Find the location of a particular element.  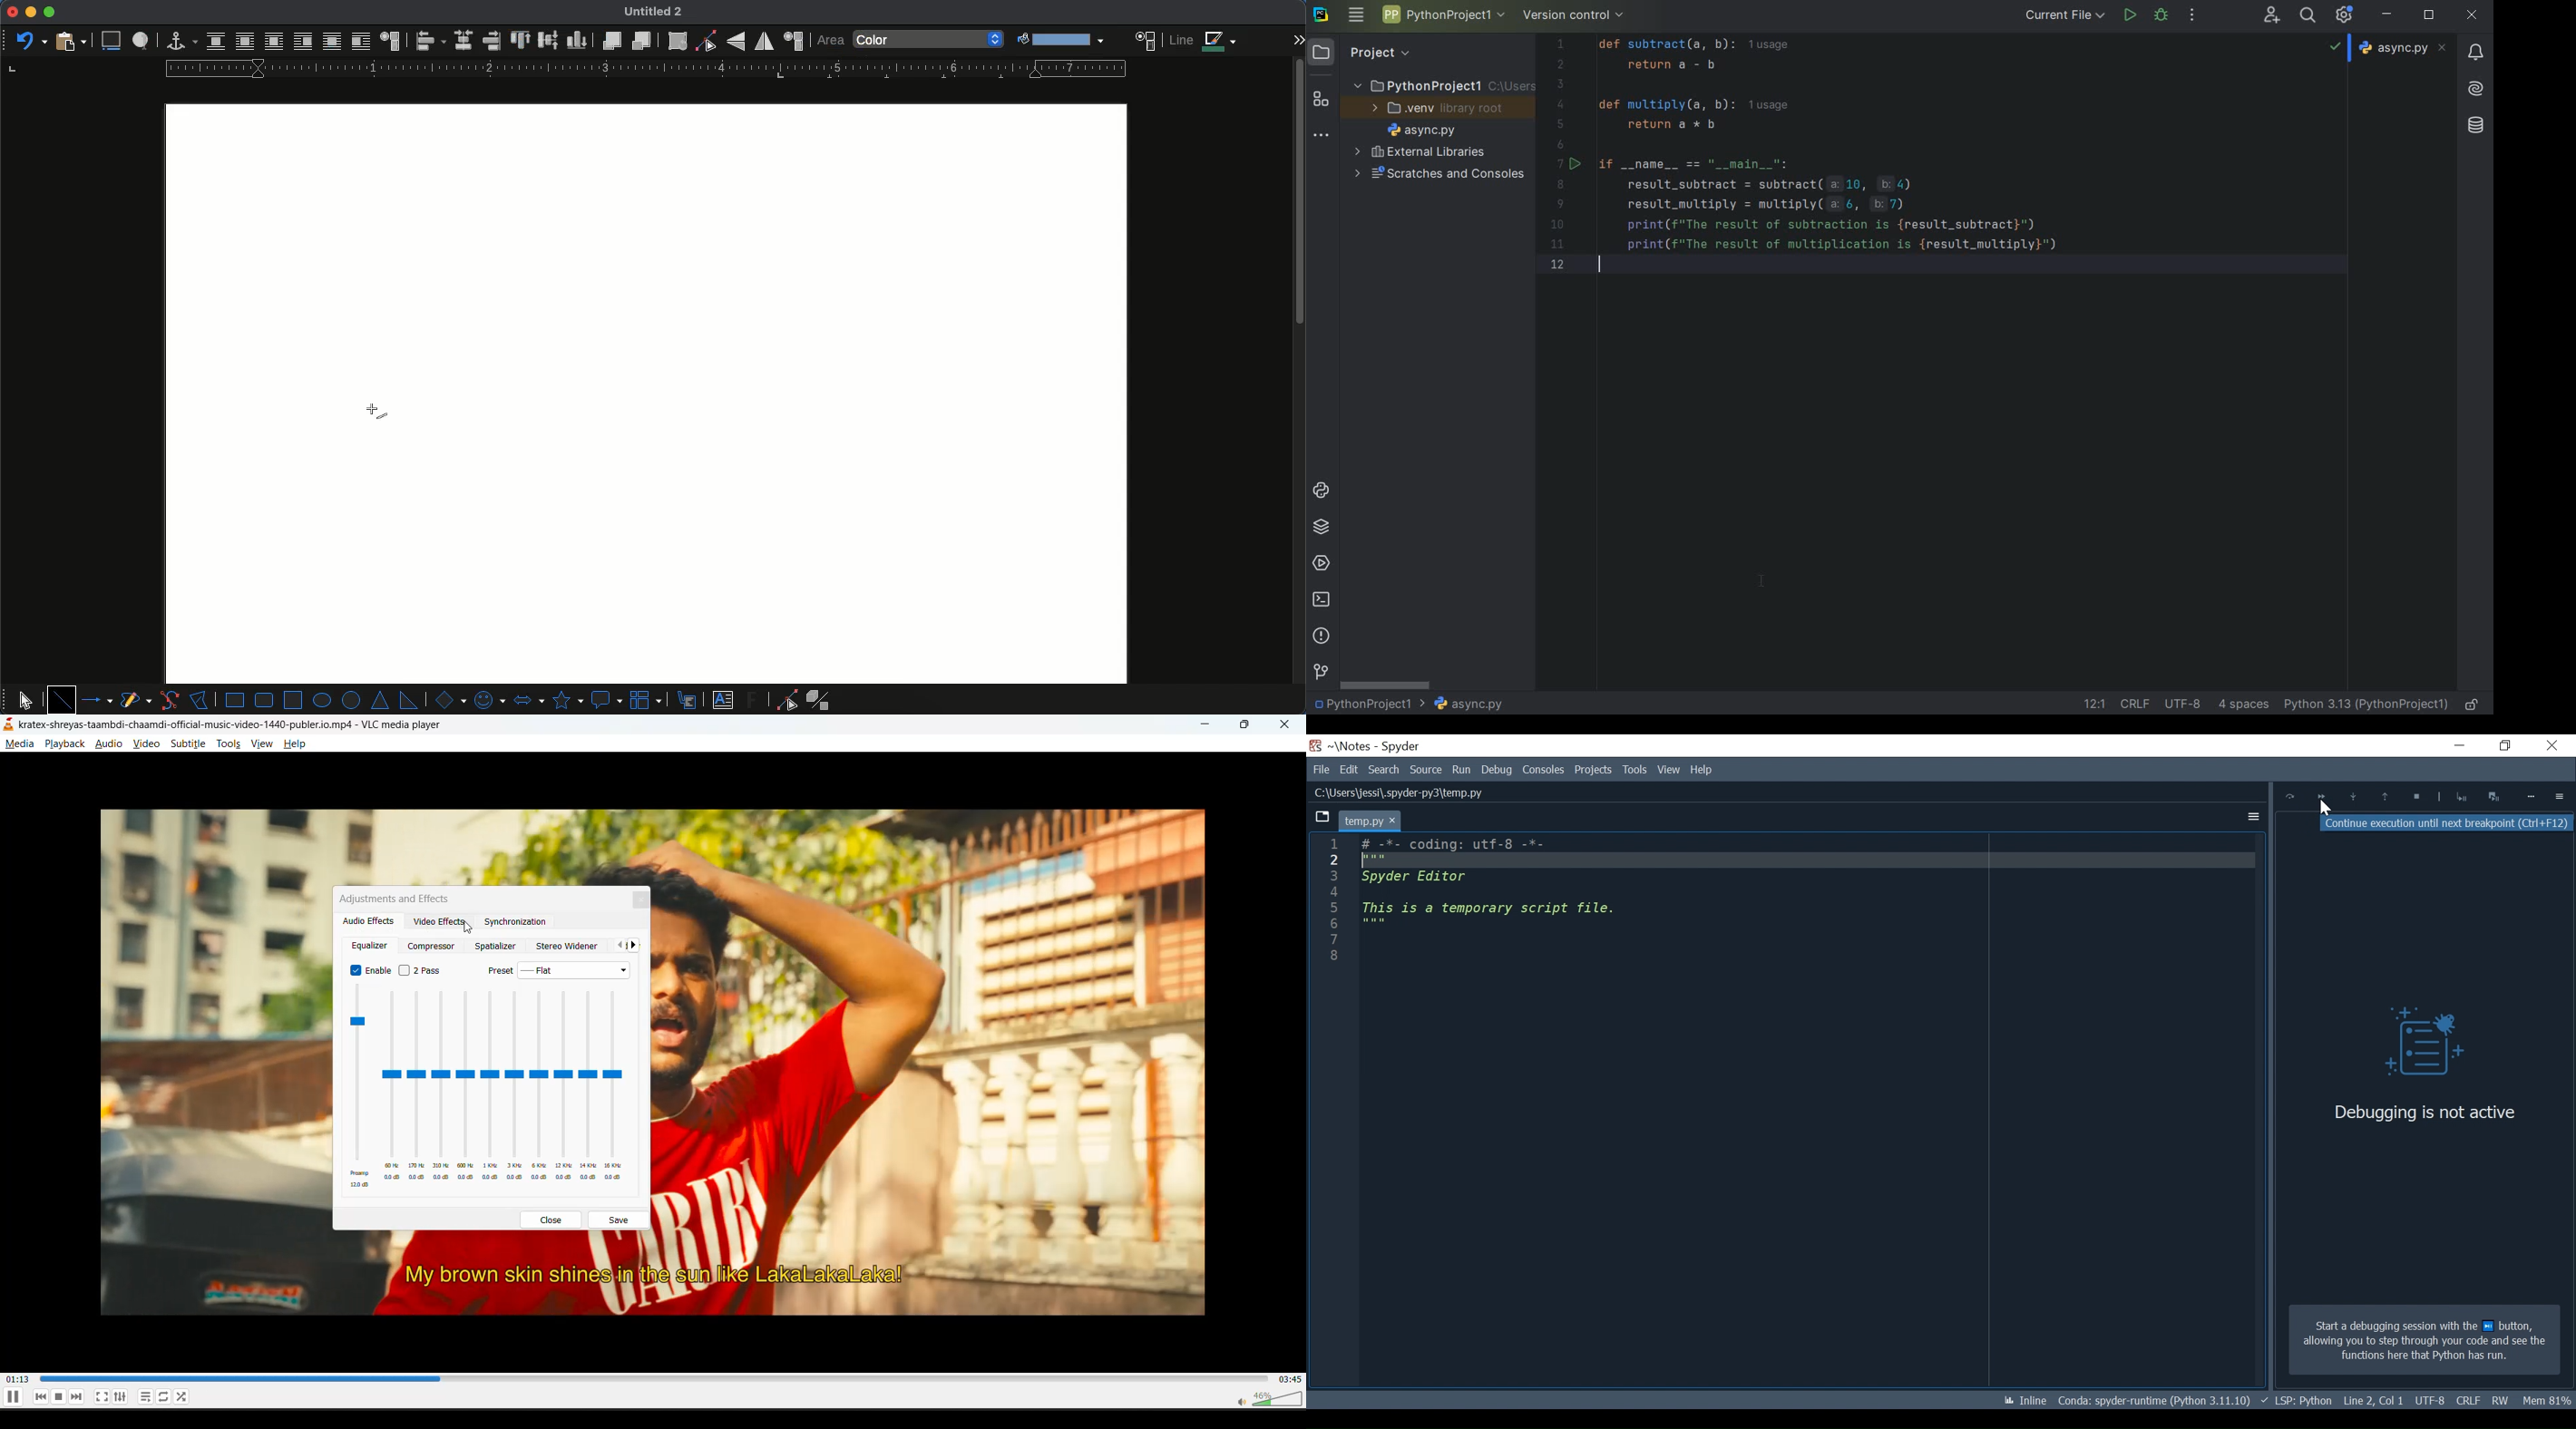

Projects Name is located at coordinates (1354, 746).